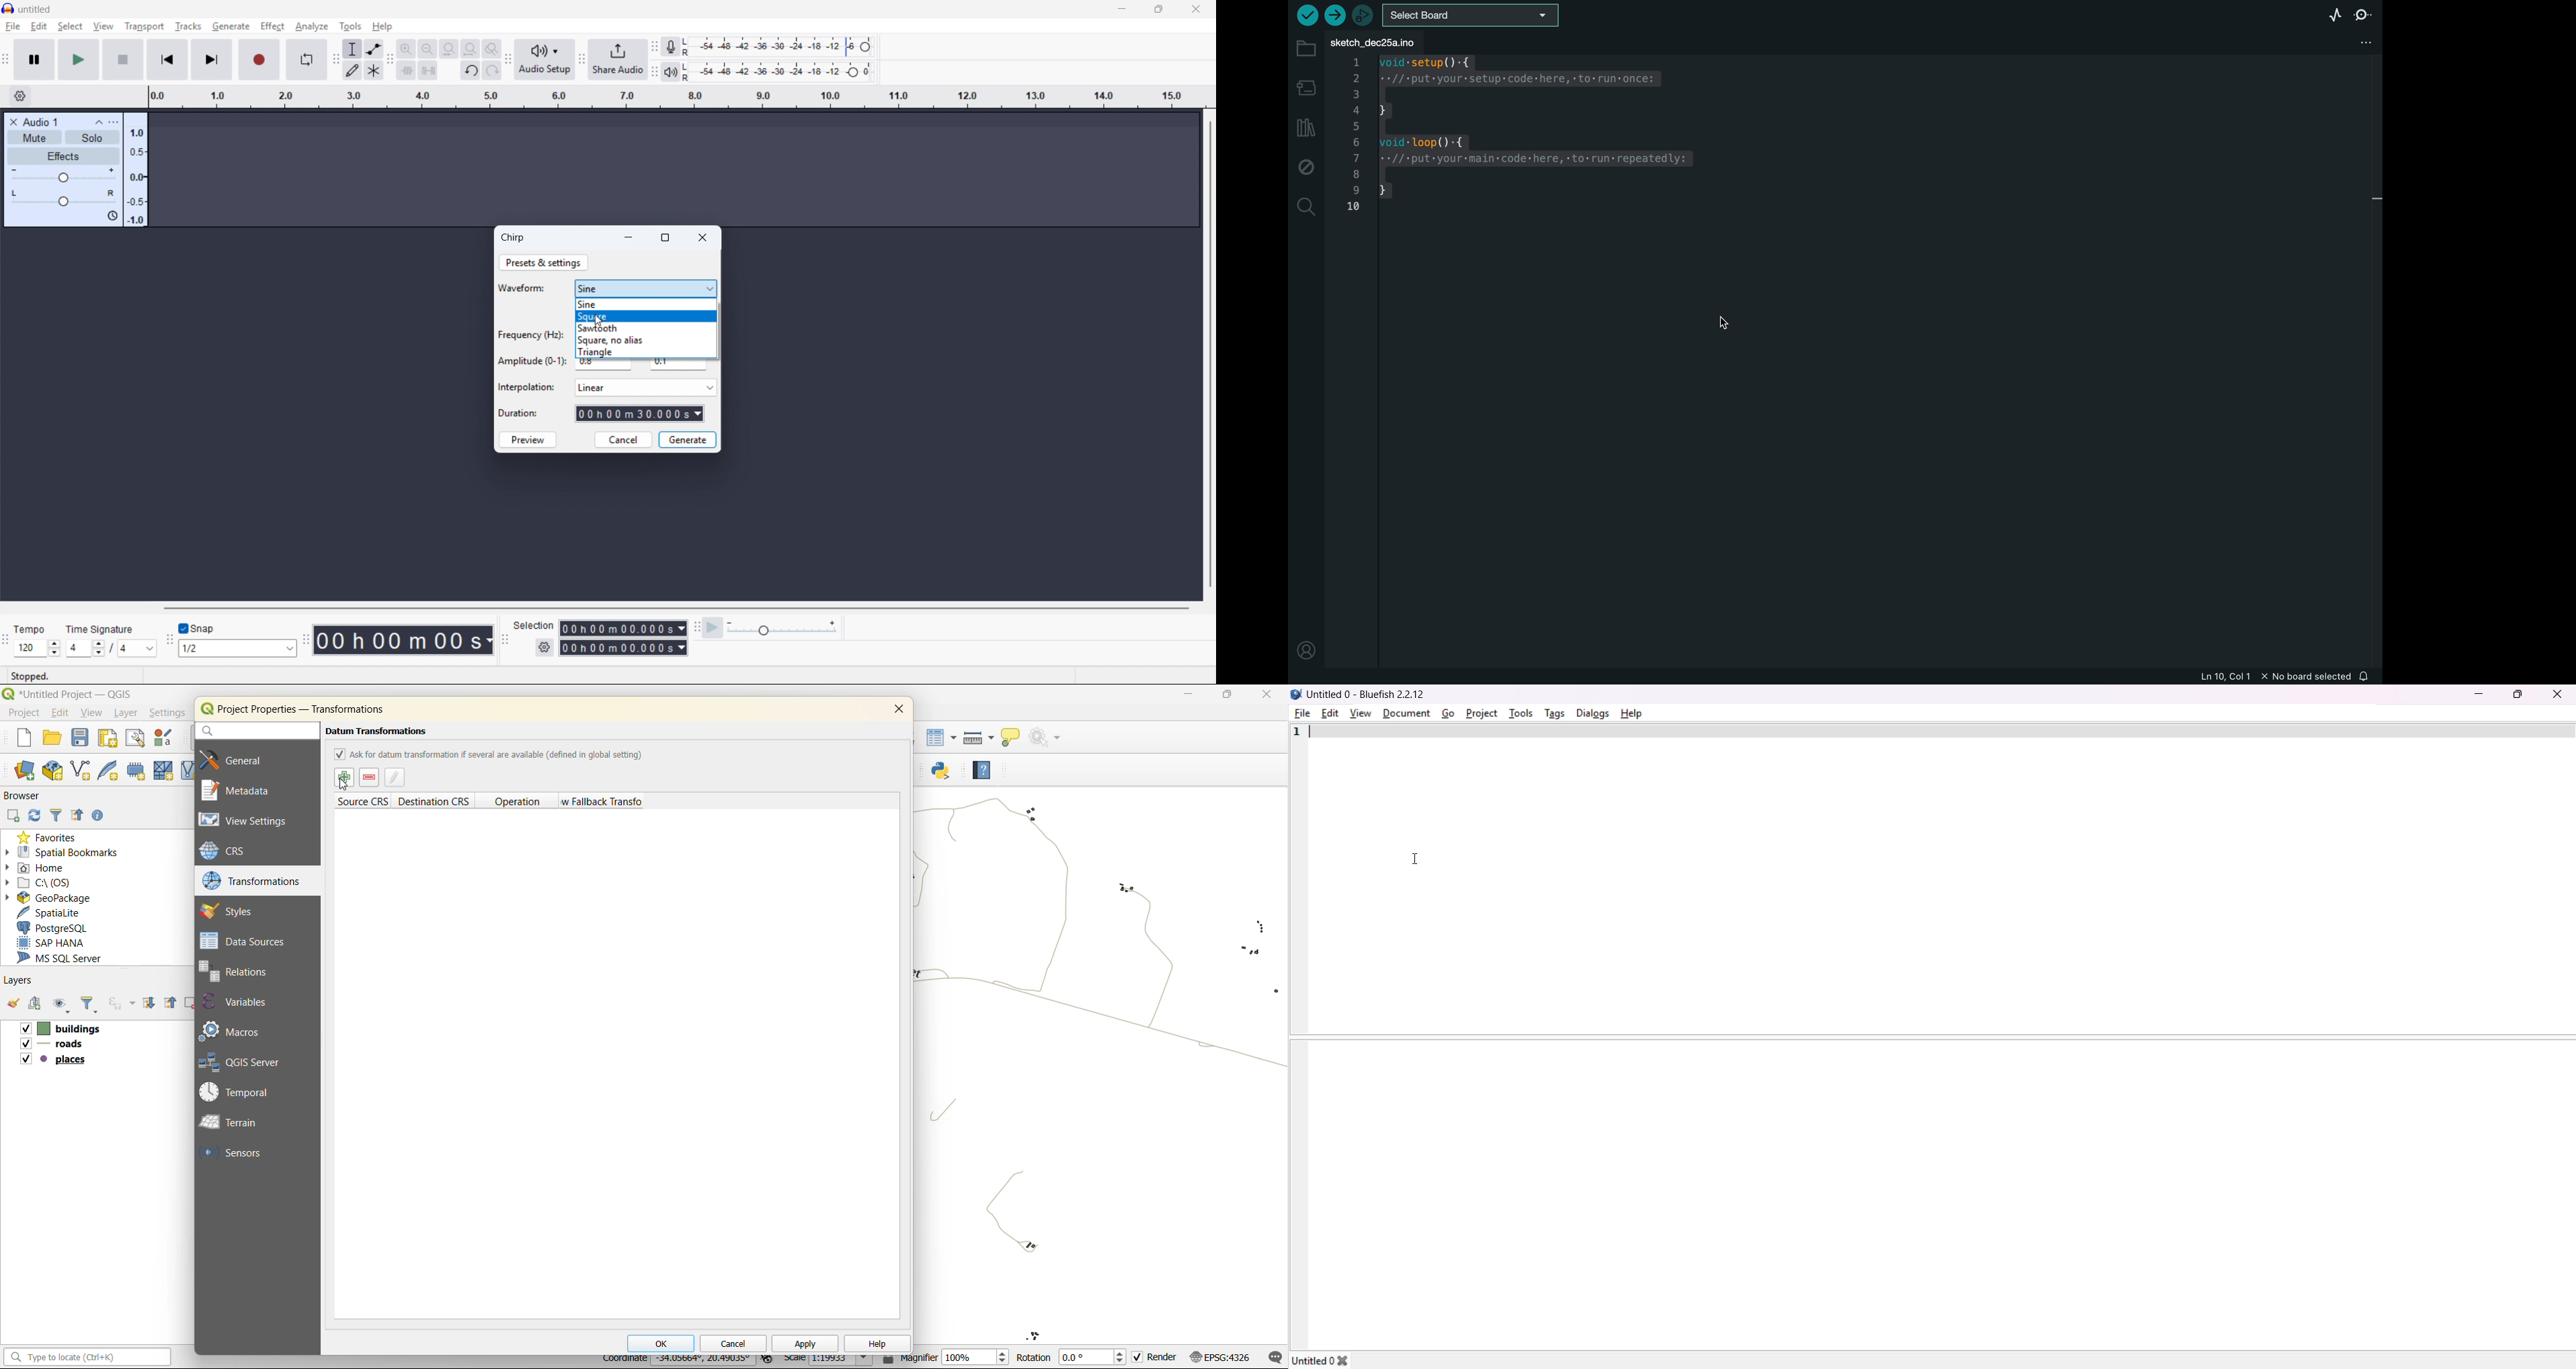 The width and height of the screenshot is (2576, 1372). I want to click on Waveform , so click(646, 289).